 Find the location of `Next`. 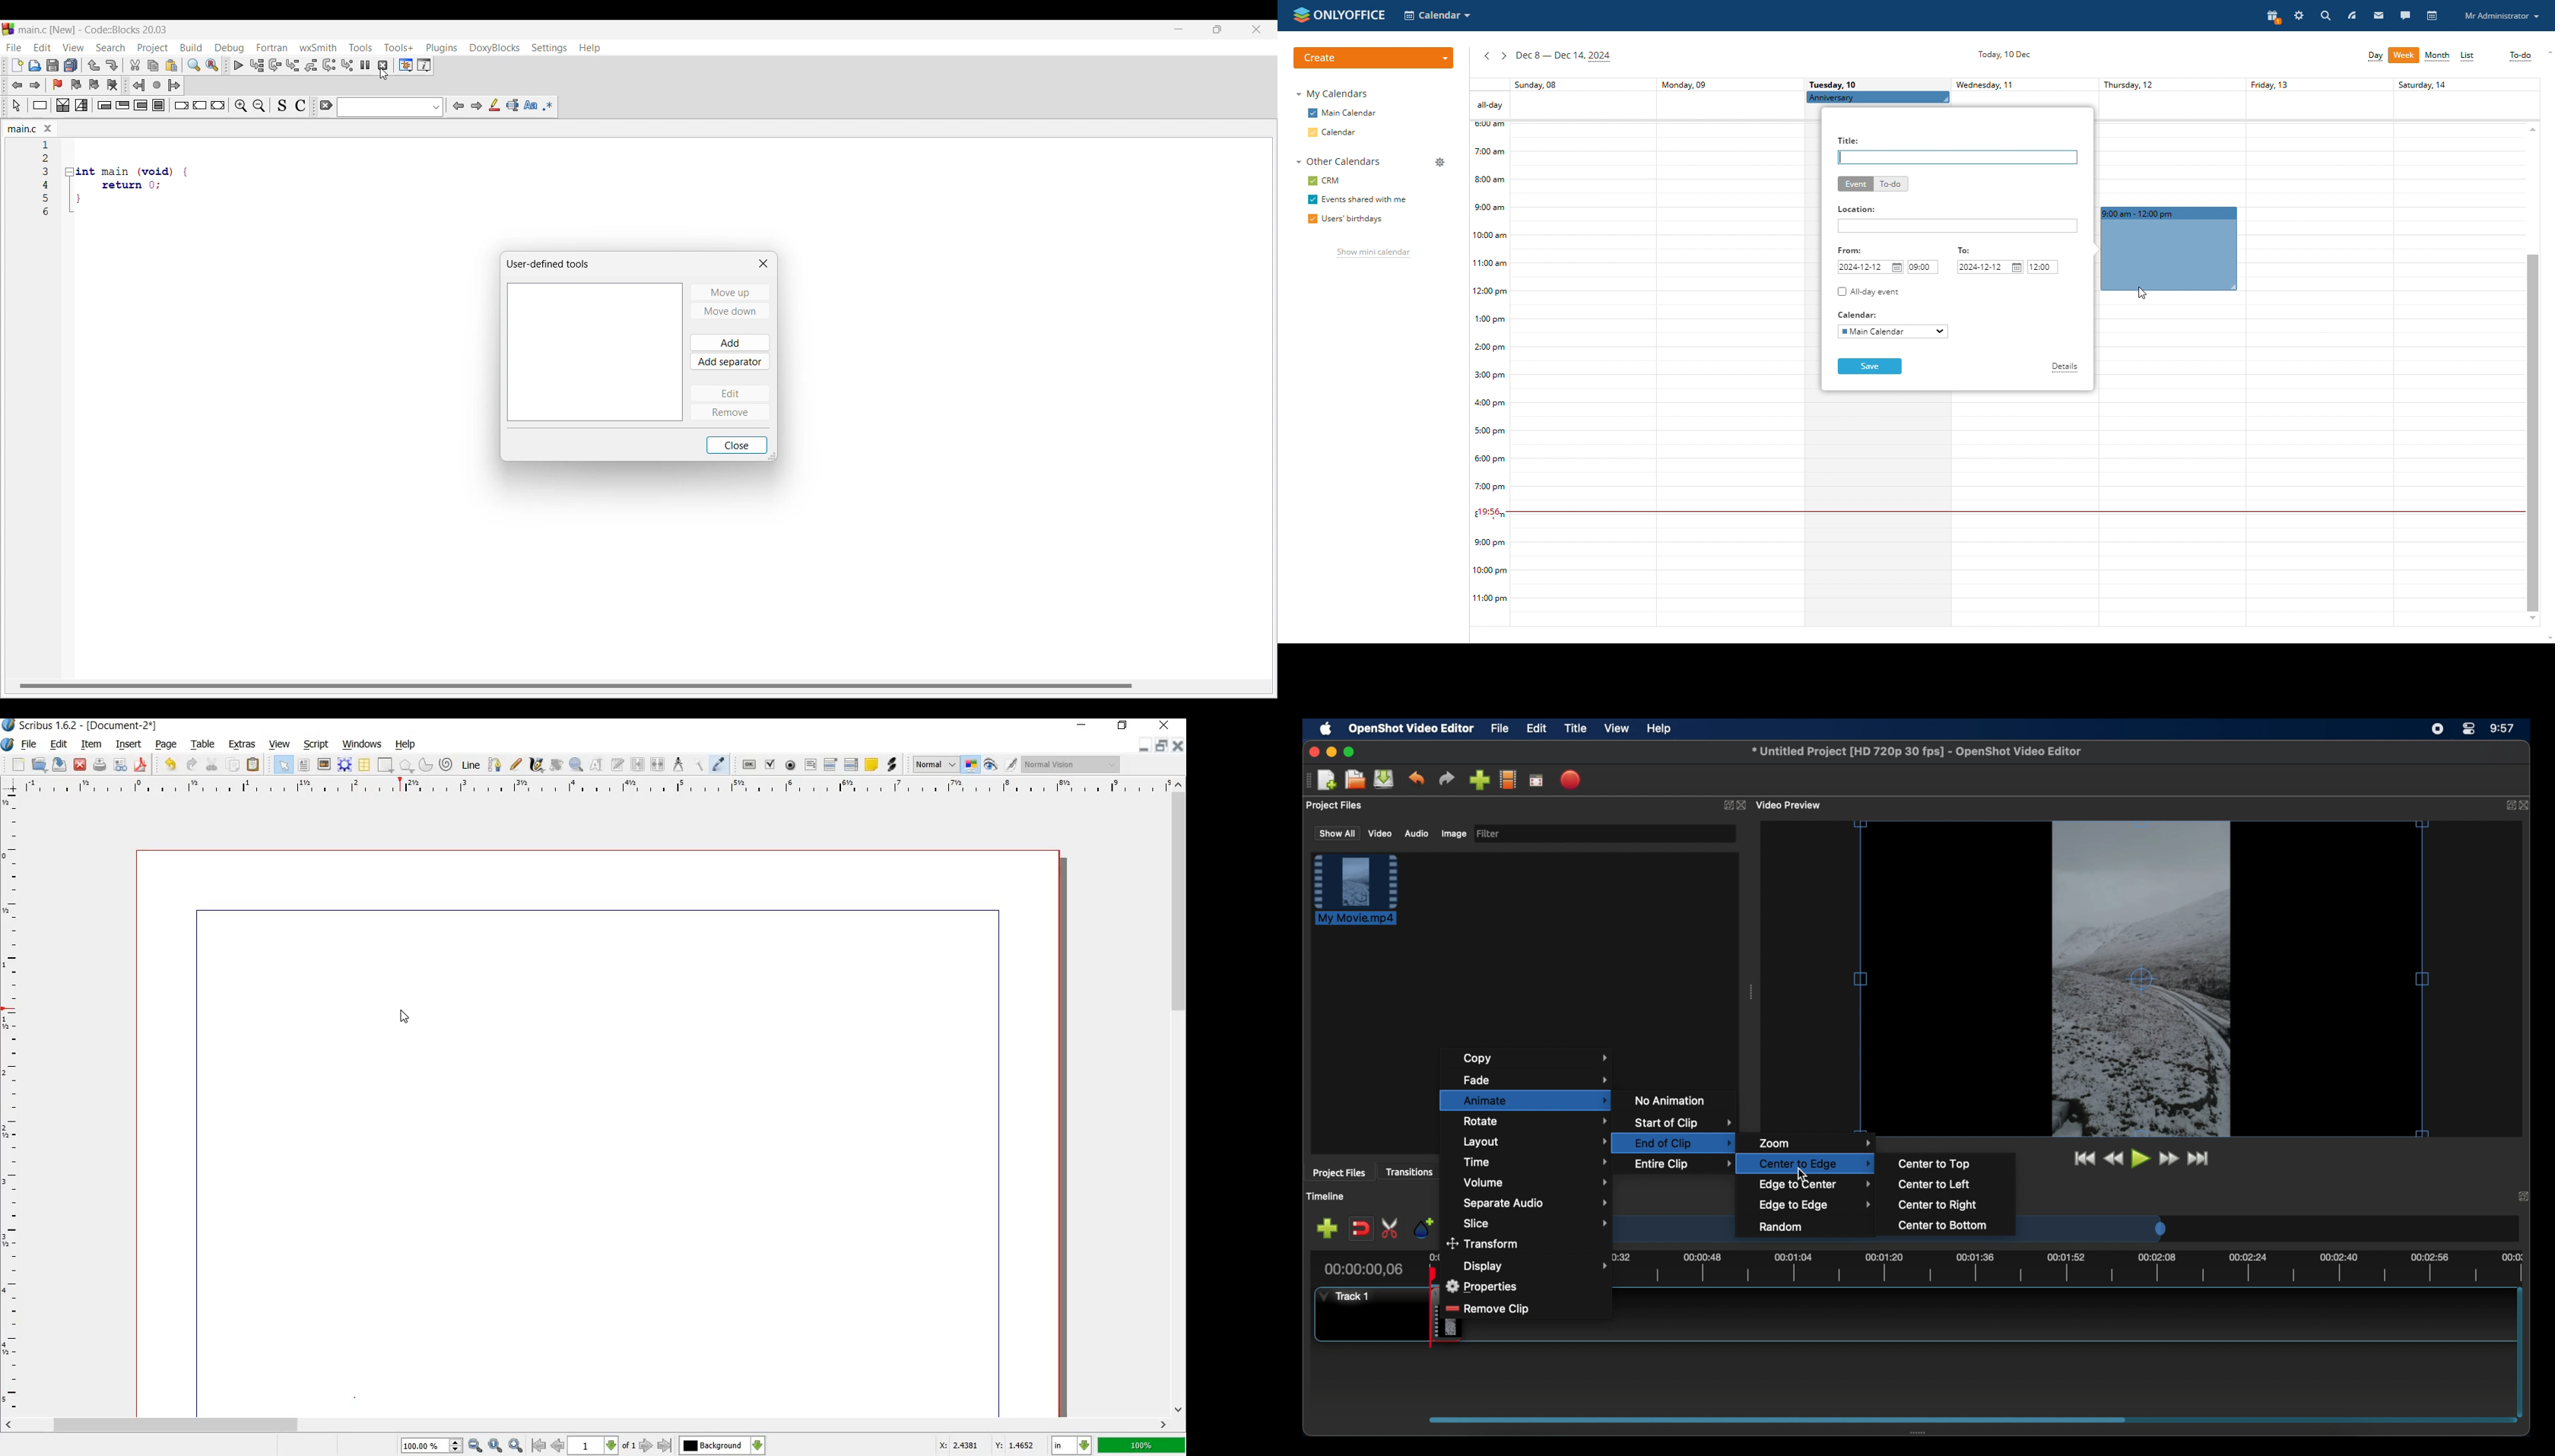

Next is located at coordinates (476, 105).